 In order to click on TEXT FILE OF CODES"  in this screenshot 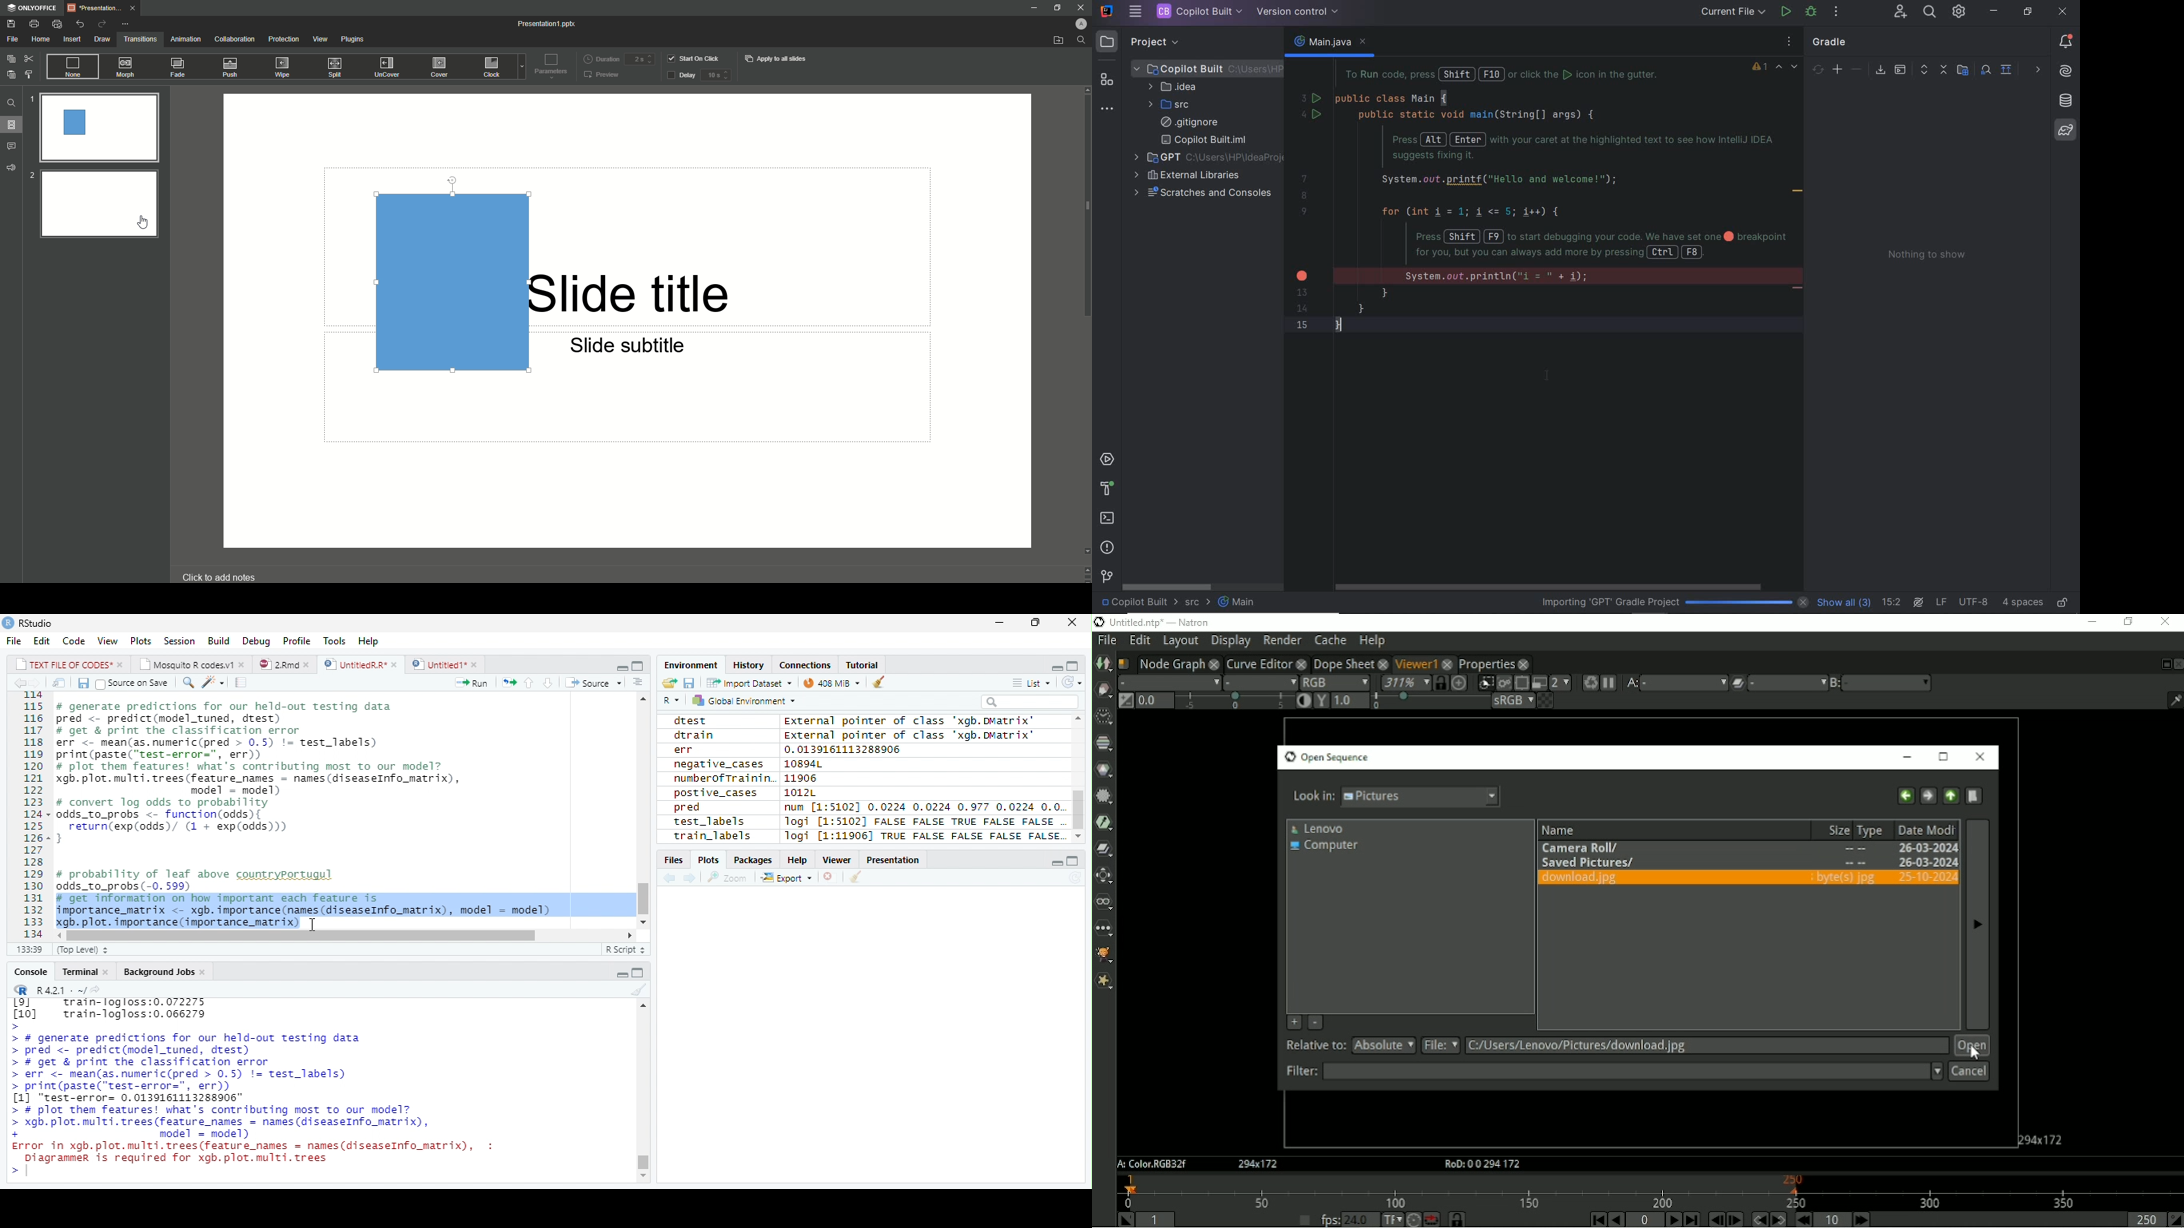, I will do `click(69, 664)`.